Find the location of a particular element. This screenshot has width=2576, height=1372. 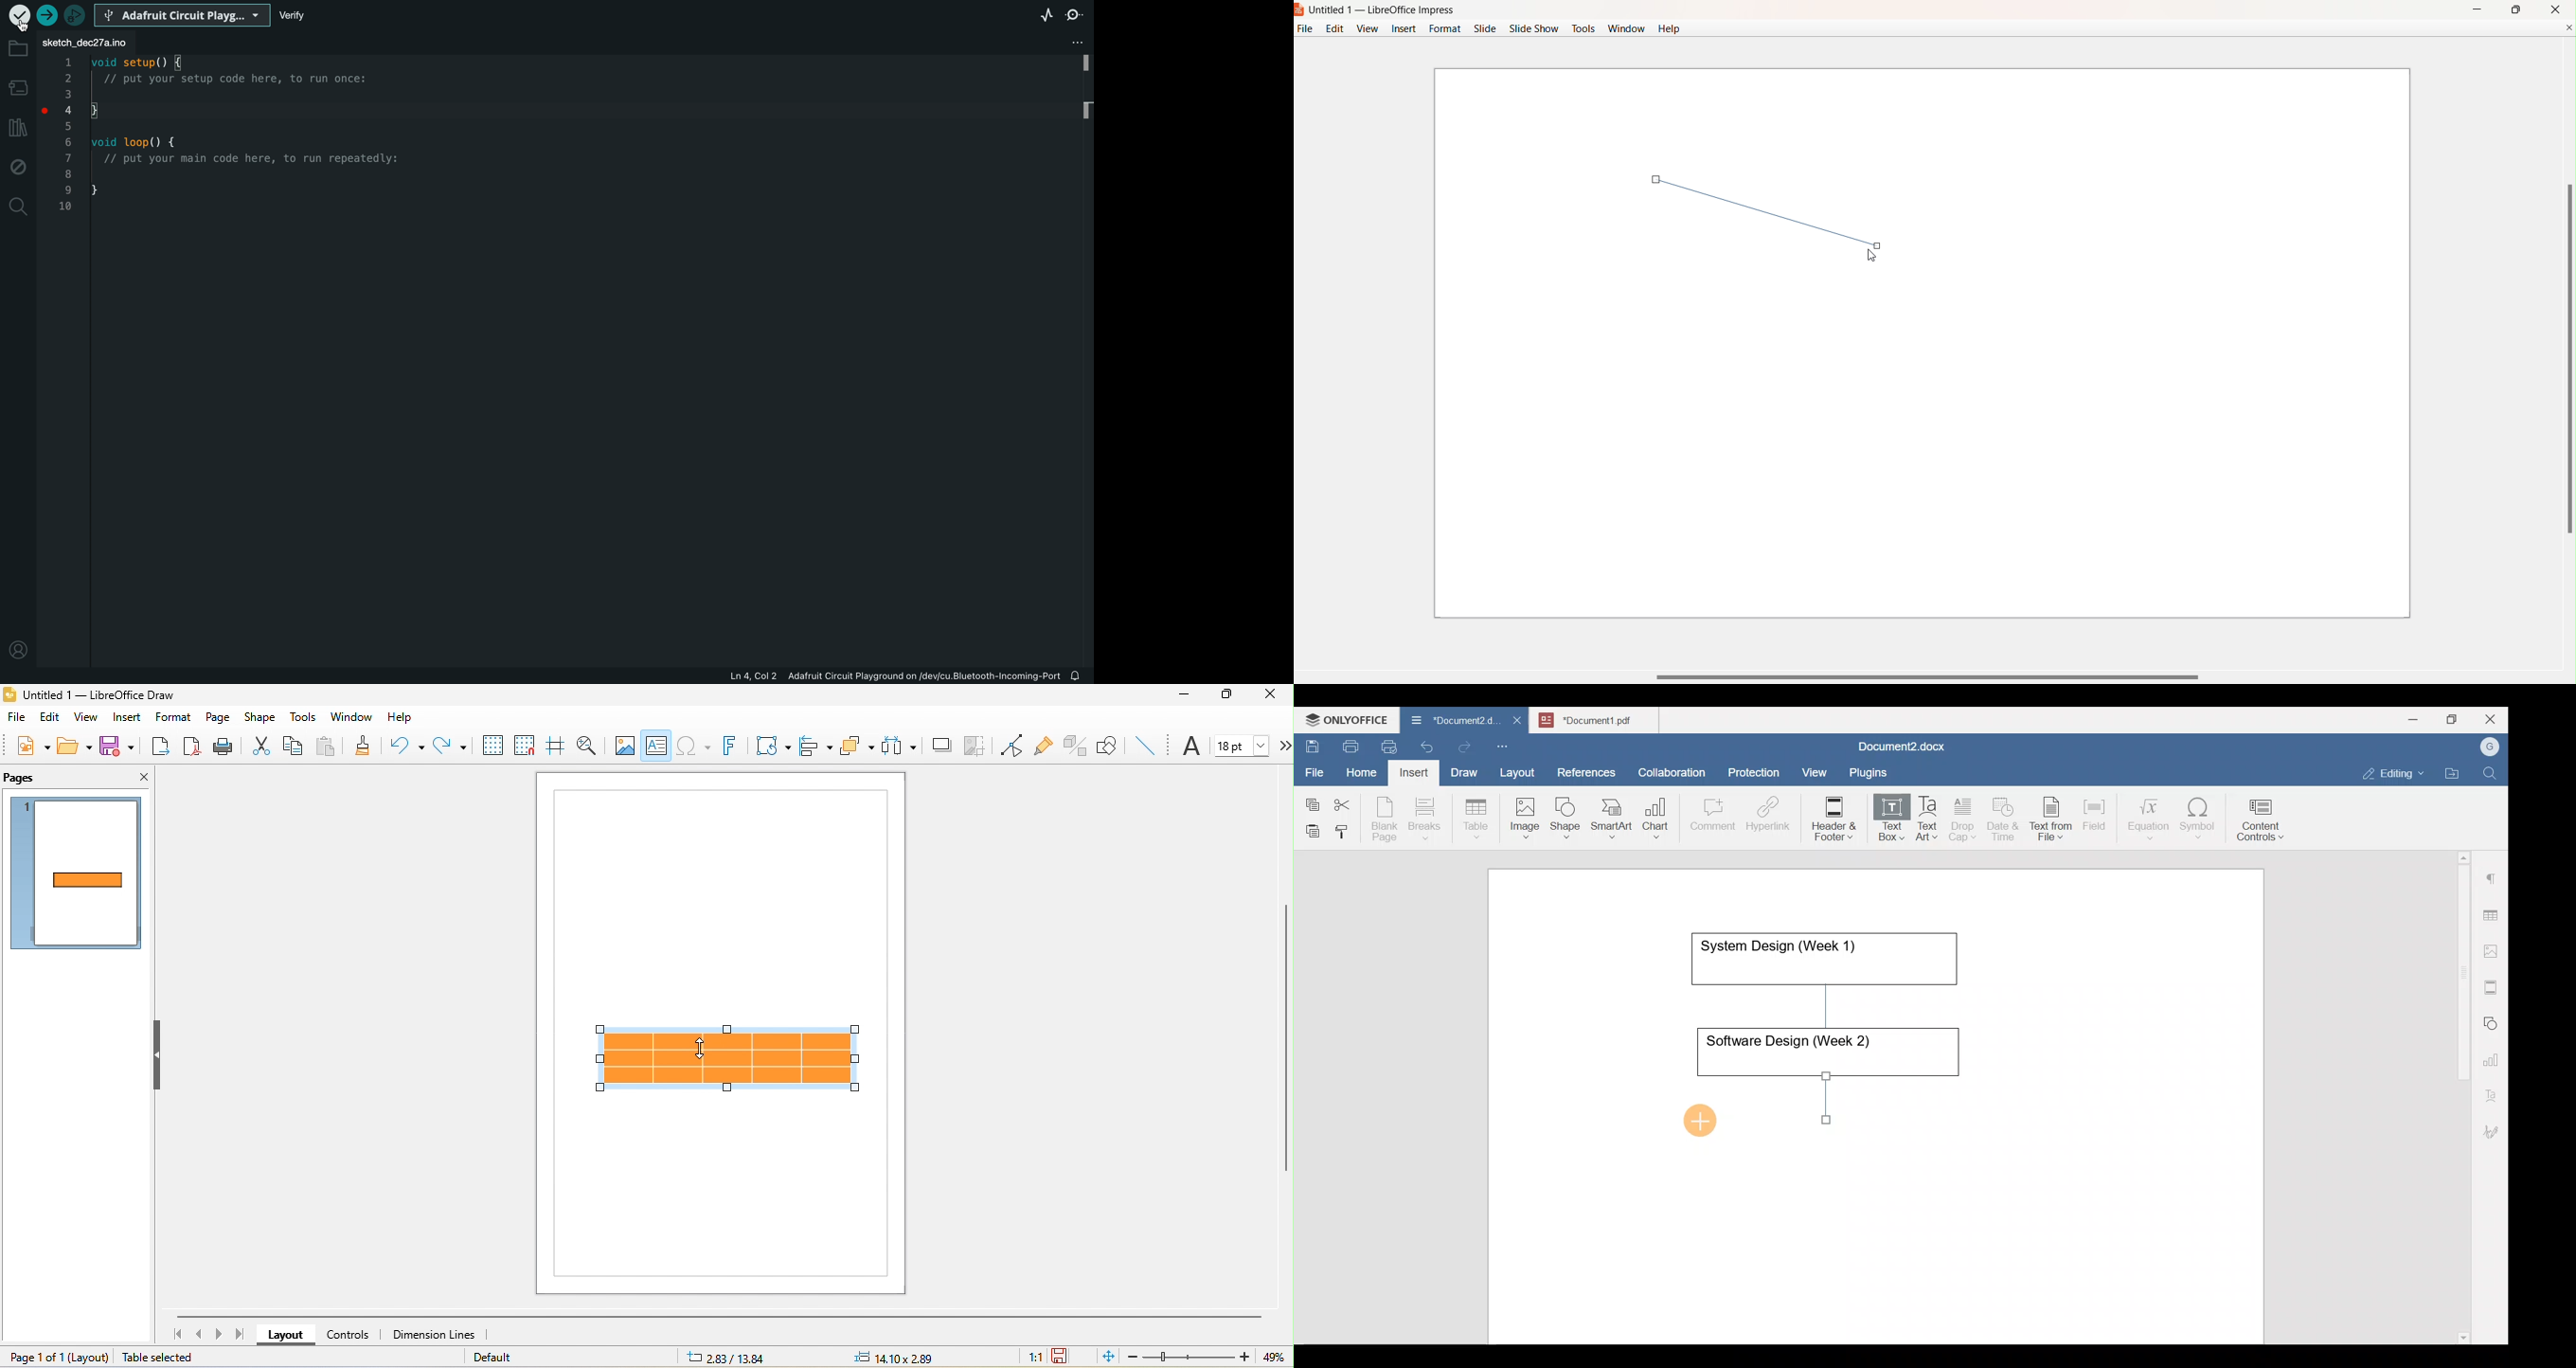

end point is located at coordinates (1878, 241).